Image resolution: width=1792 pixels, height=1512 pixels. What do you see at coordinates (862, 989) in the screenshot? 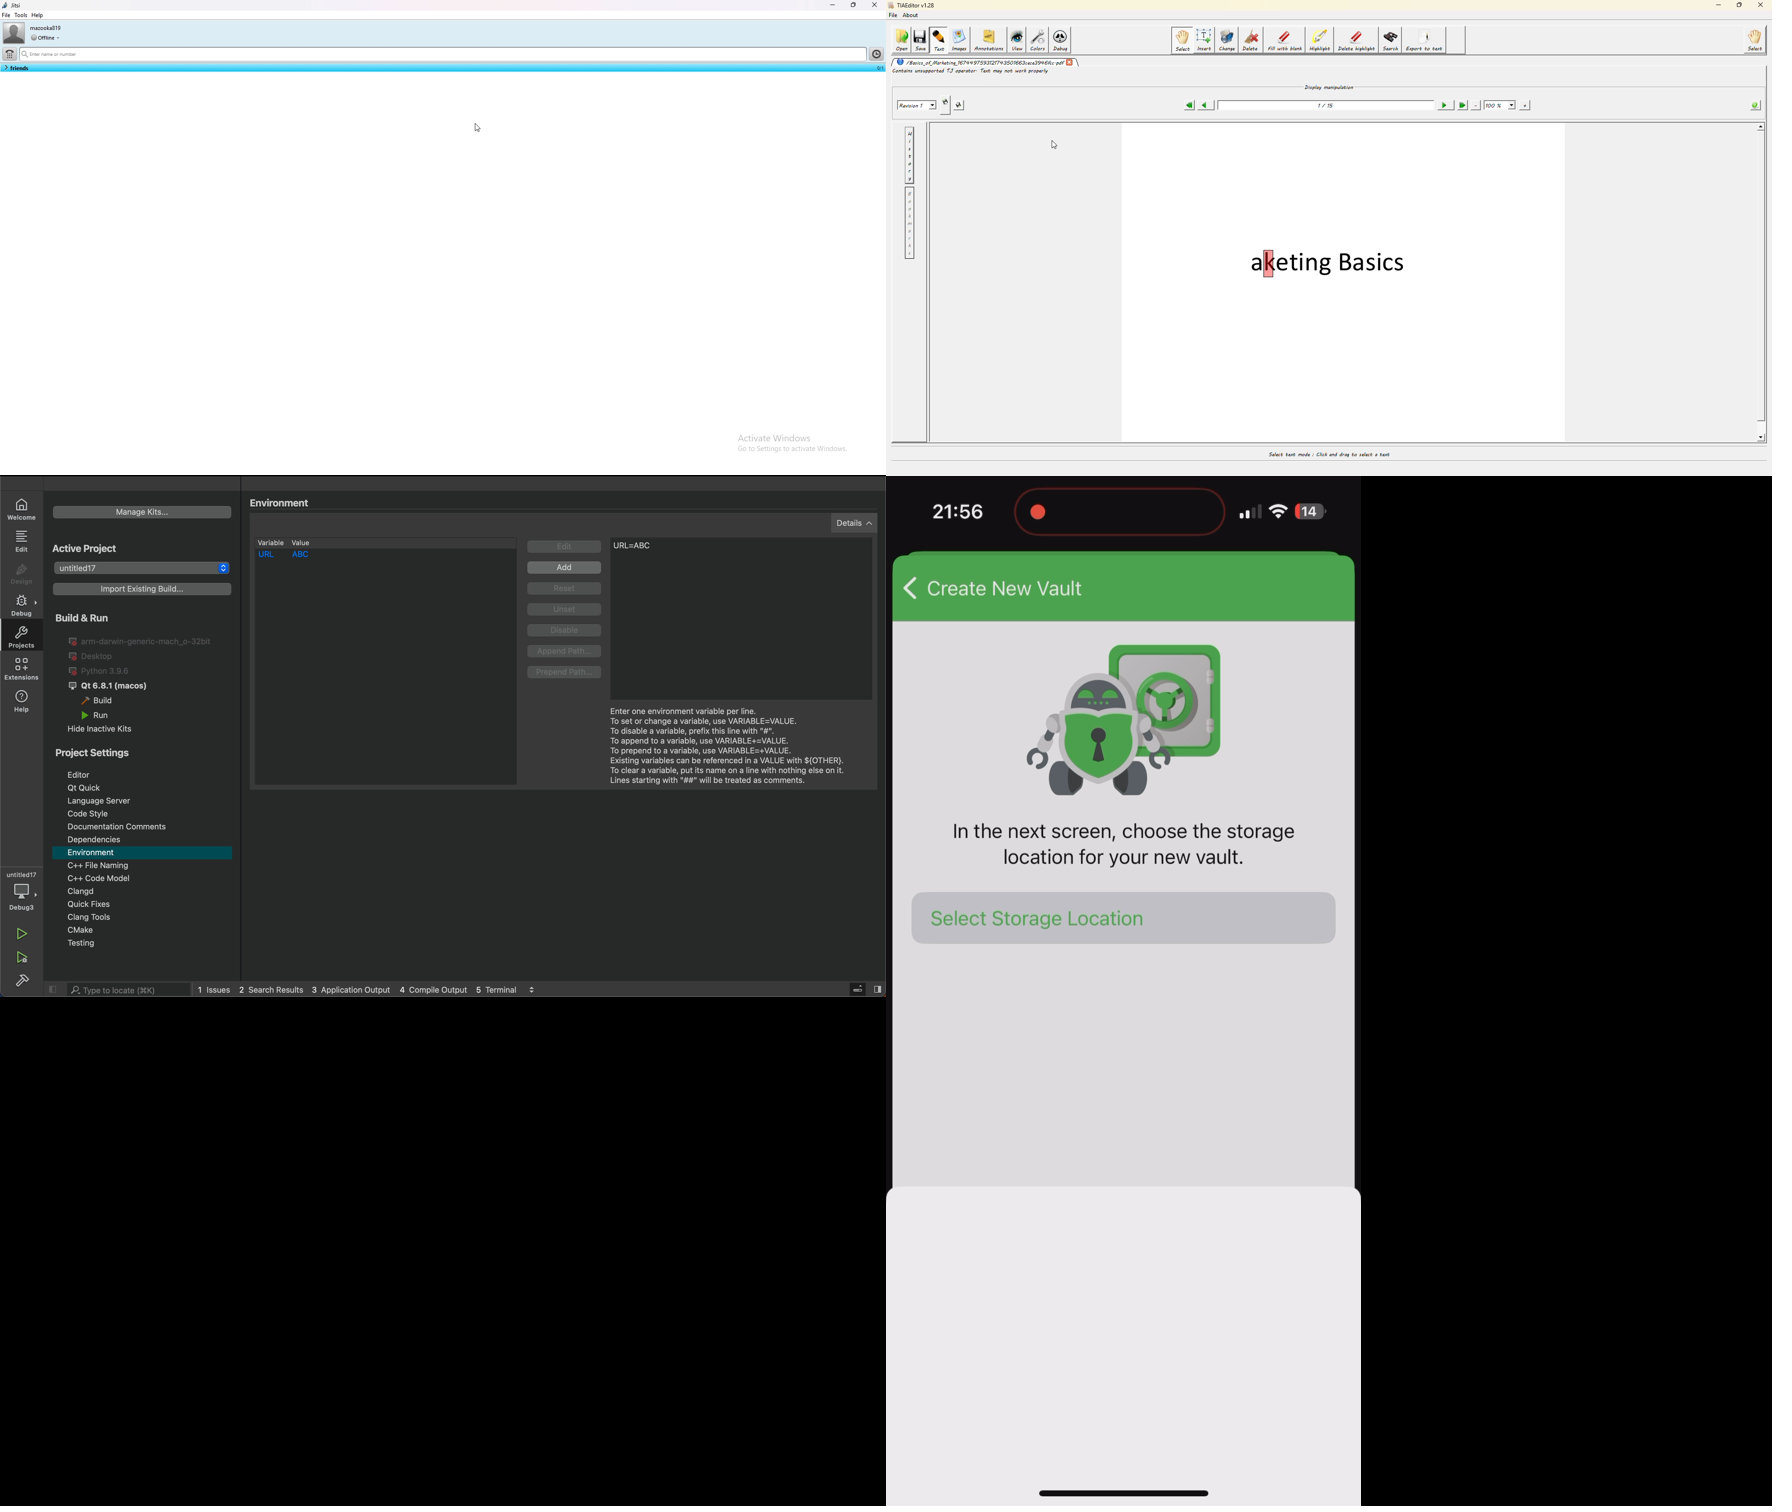
I see `toggle sidebar` at bounding box center [862, 989].